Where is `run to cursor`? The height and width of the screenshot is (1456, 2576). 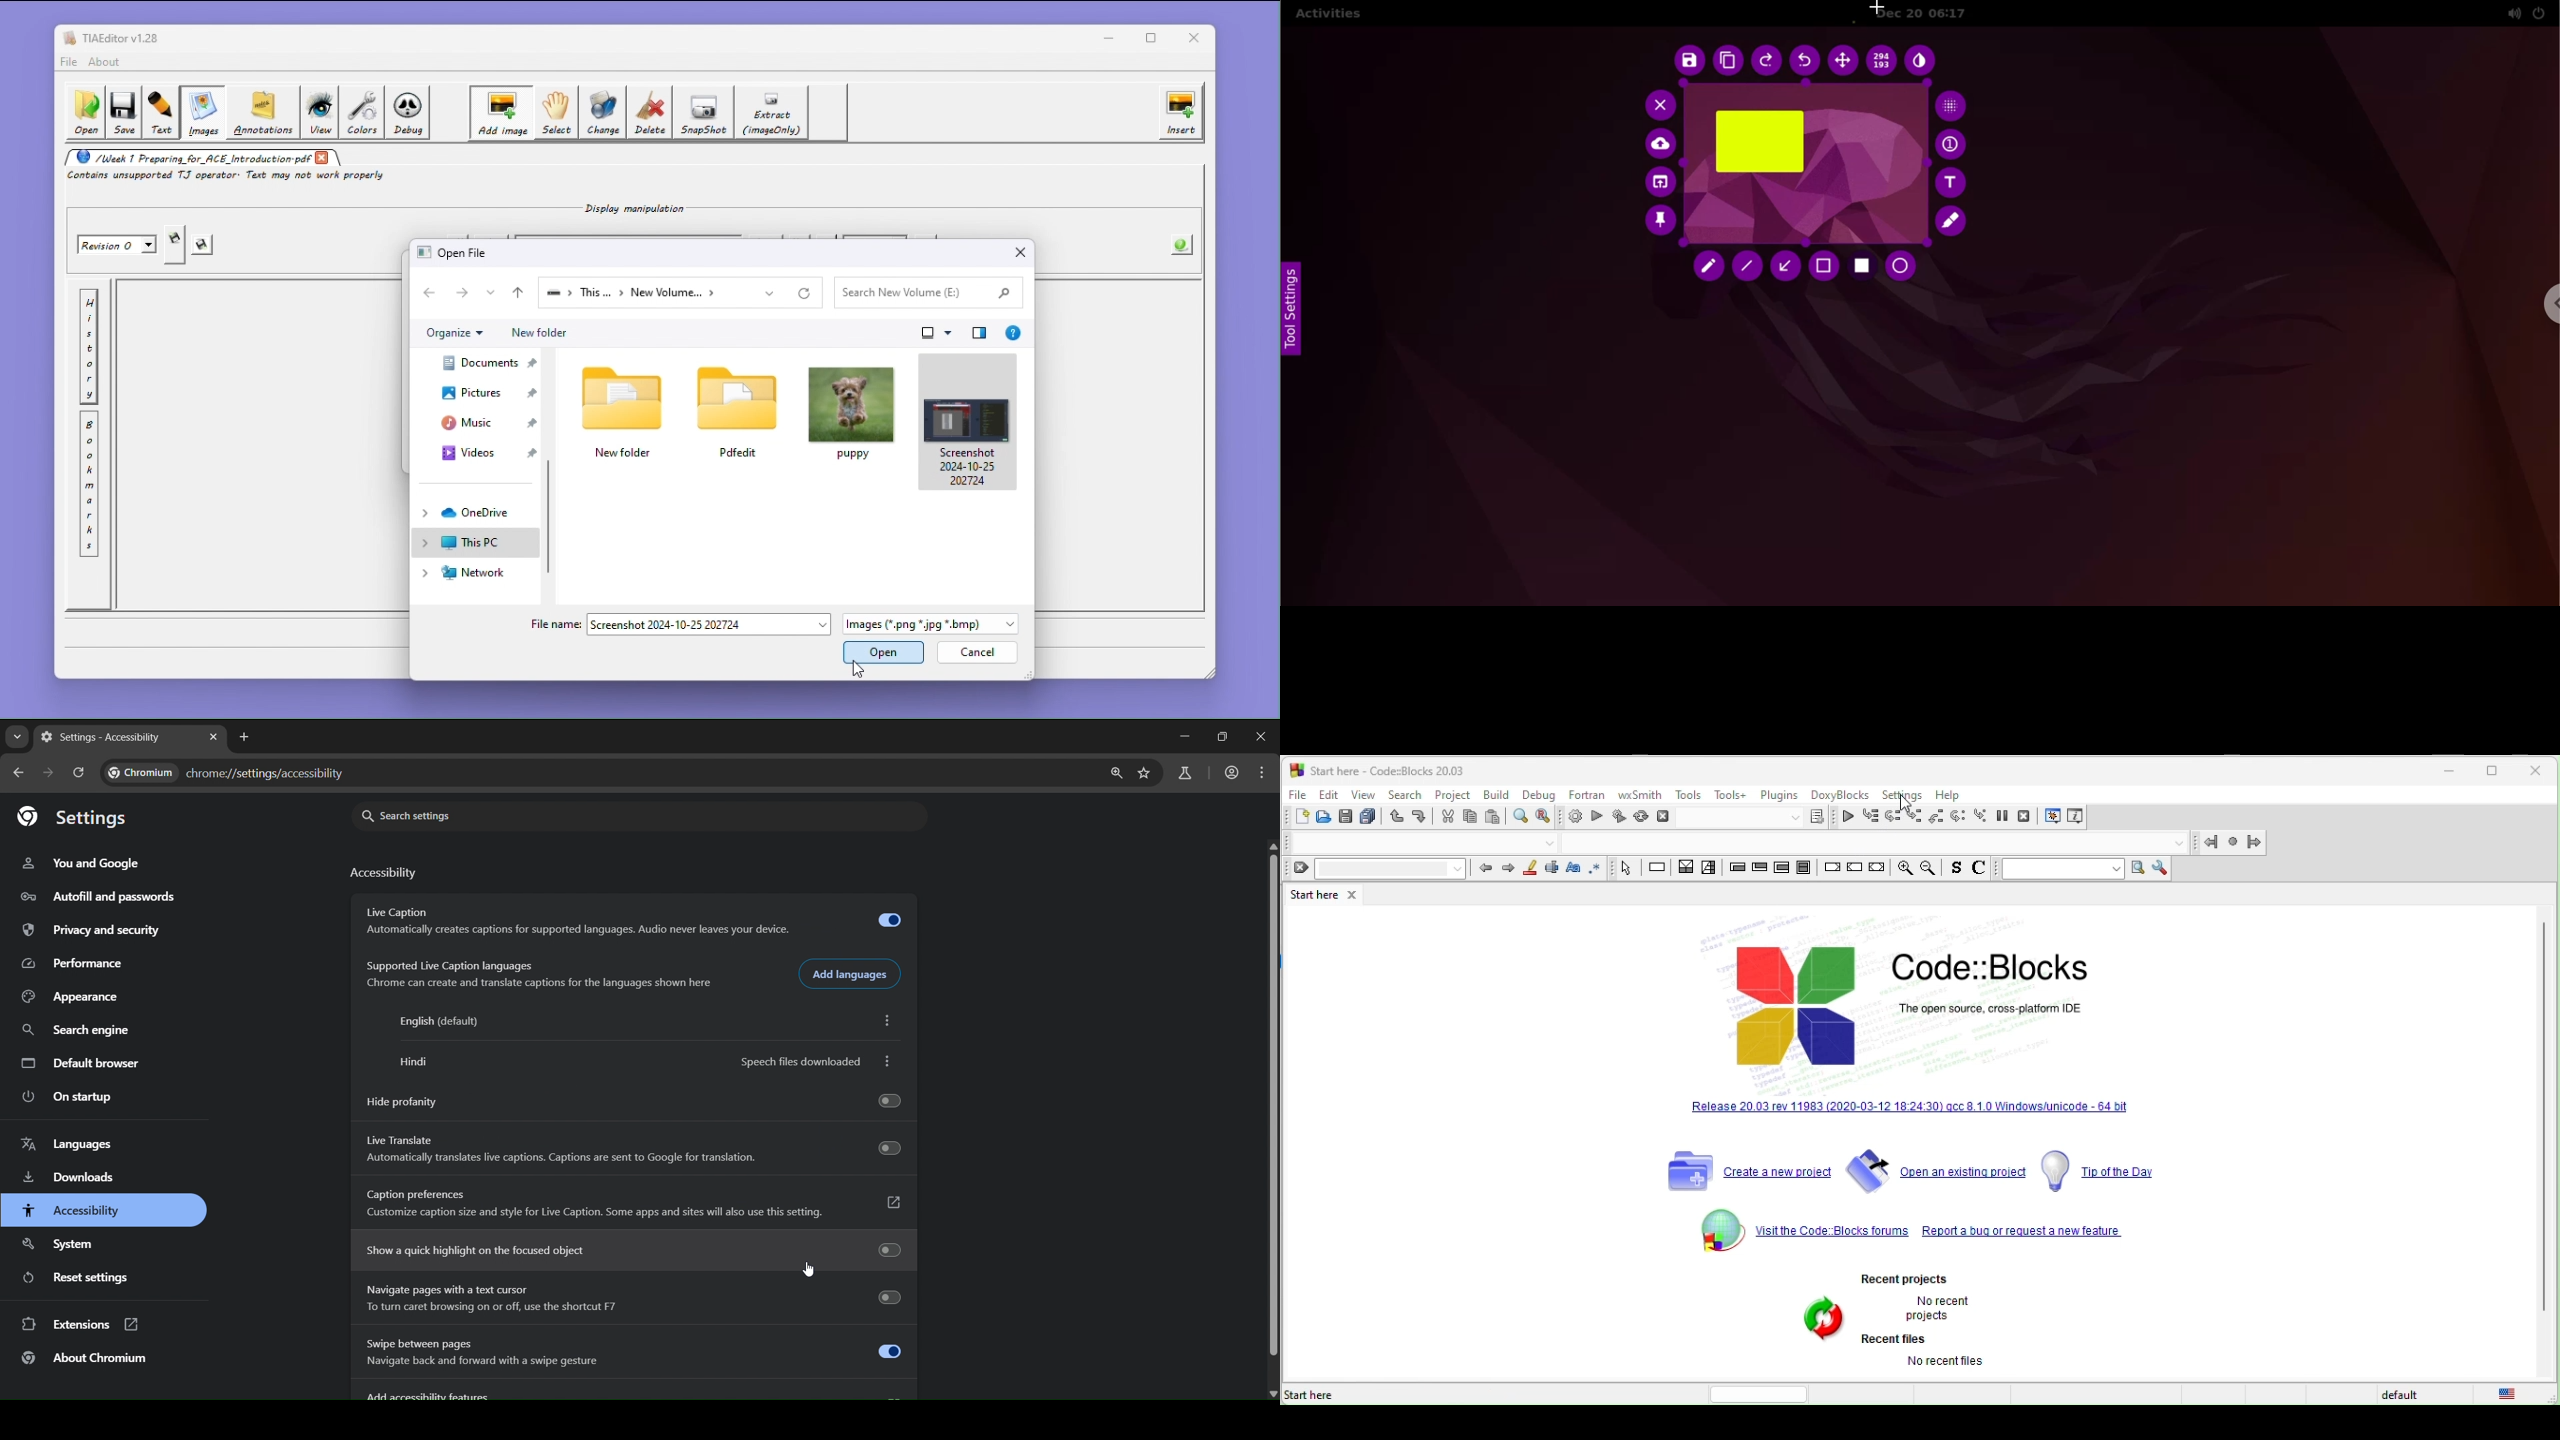 run to cursor is located at coordinates (1871, 817).